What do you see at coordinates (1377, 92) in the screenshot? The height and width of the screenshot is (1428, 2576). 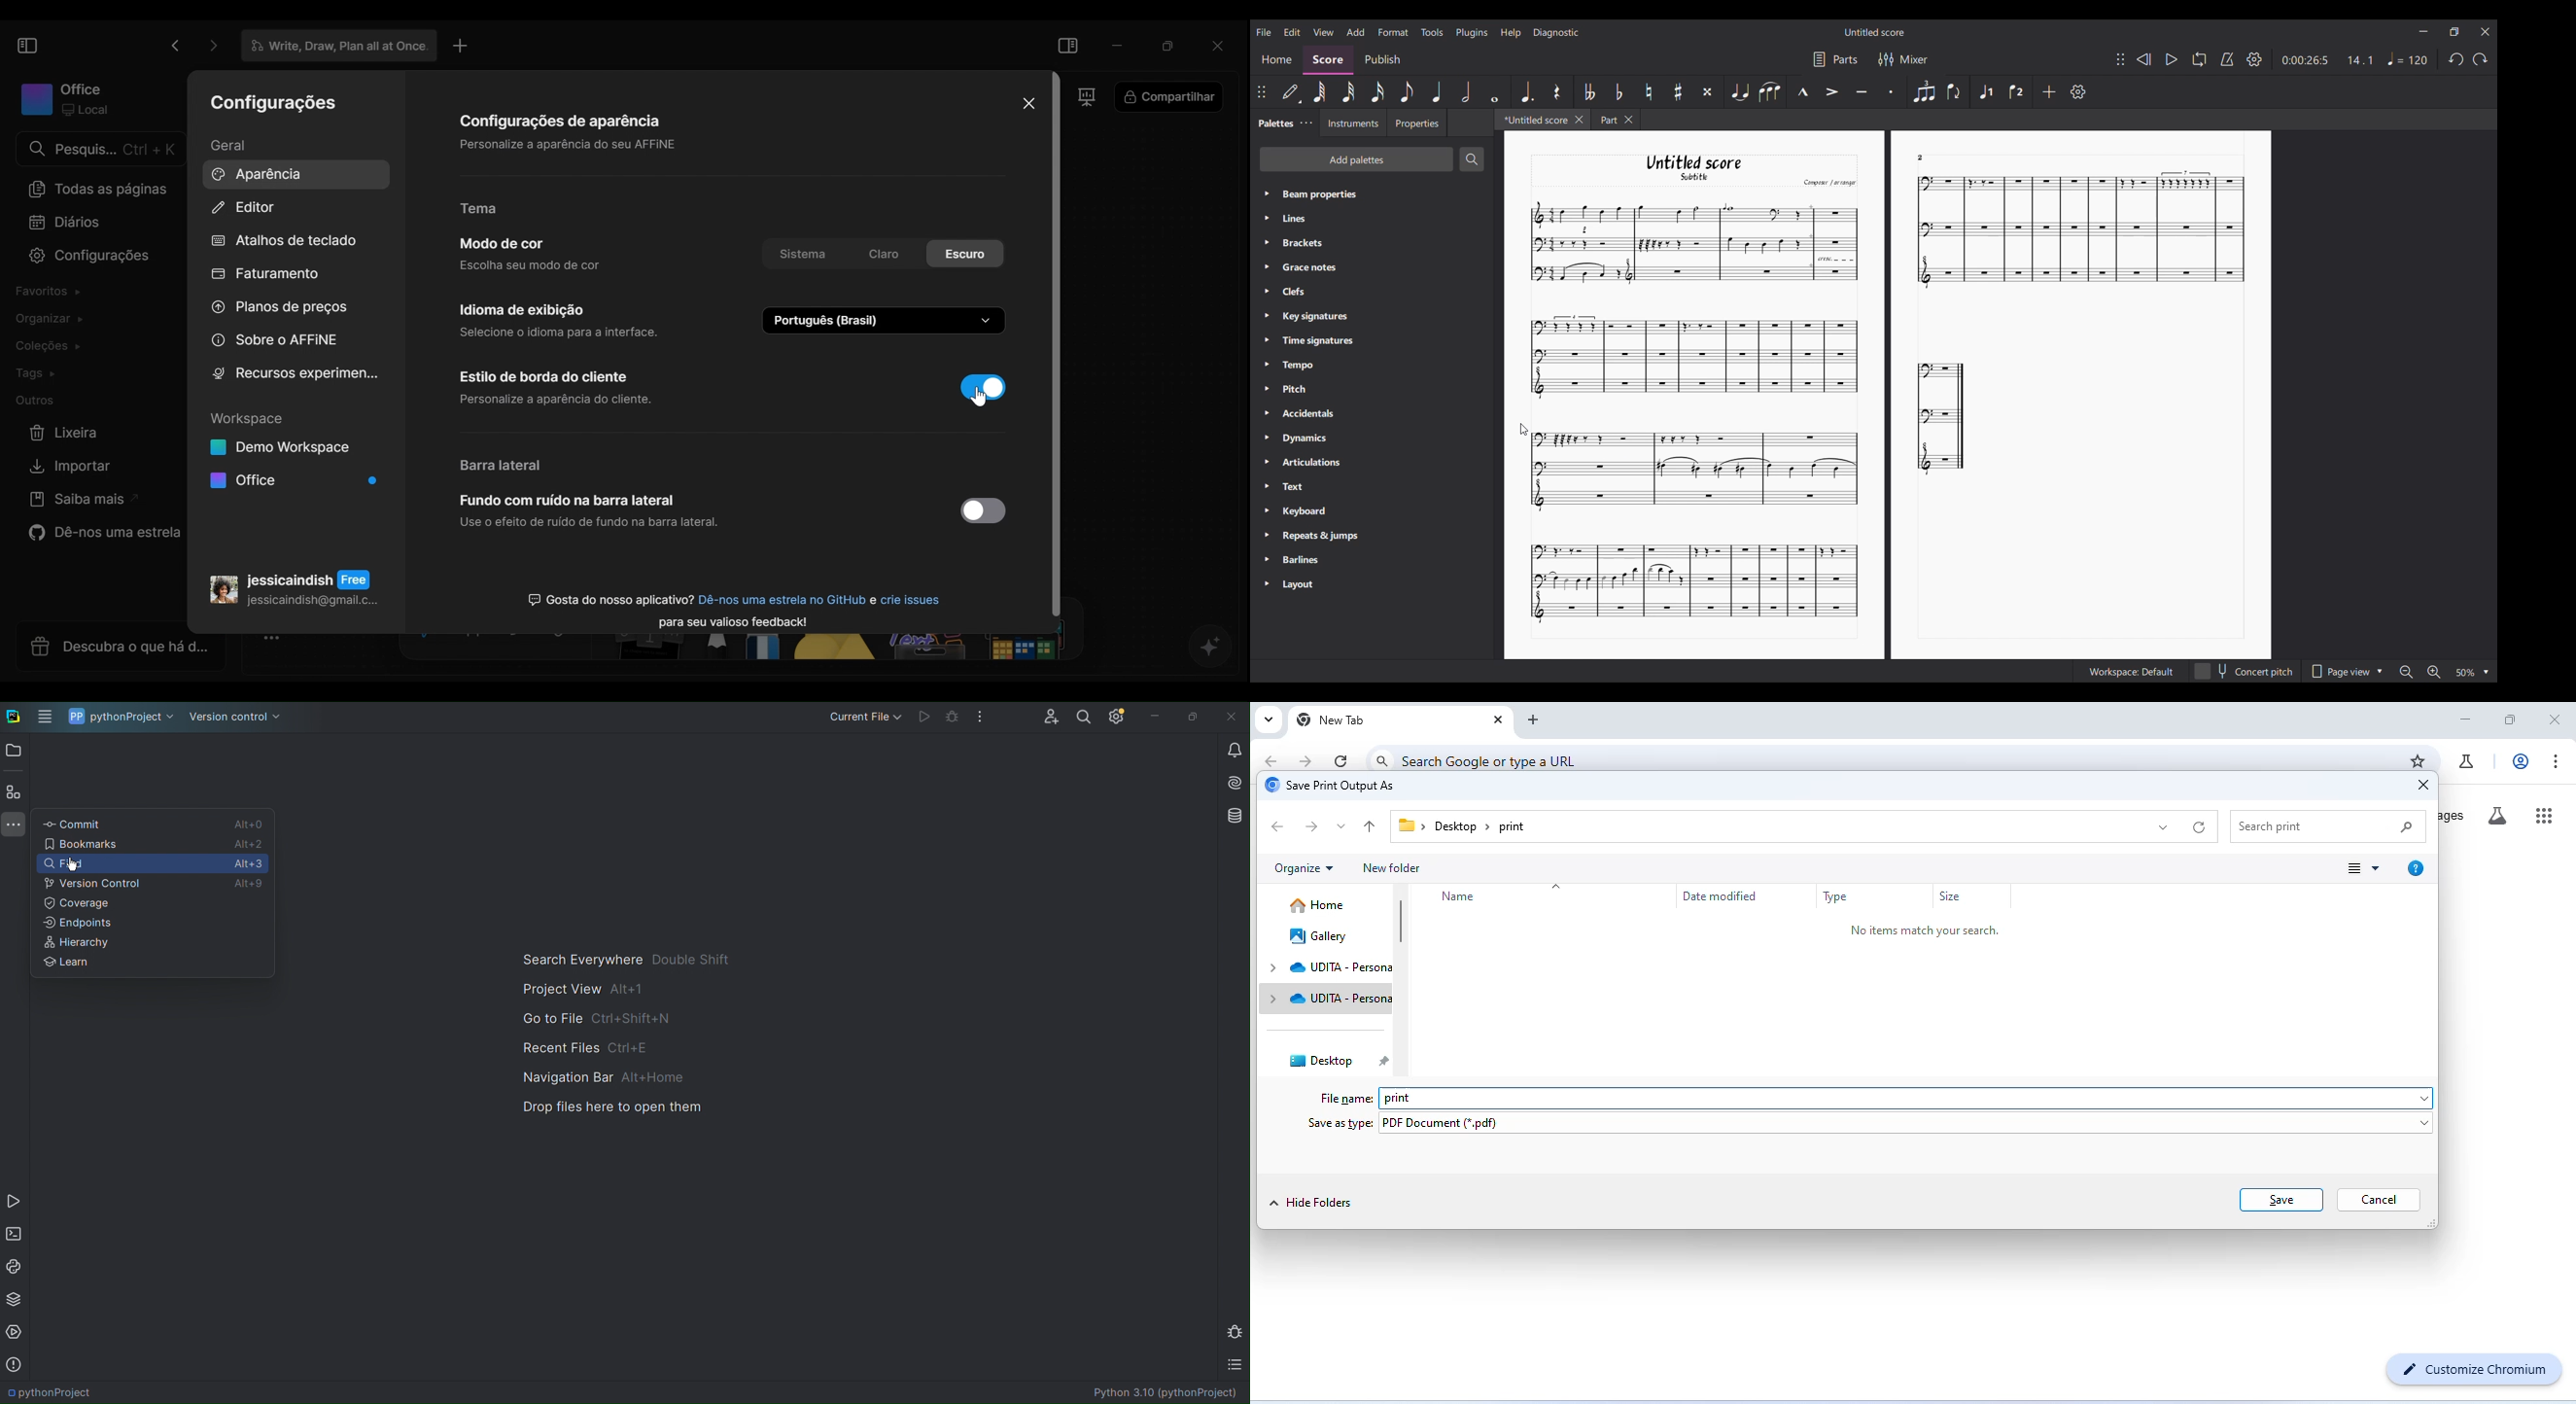 I see `16th note` at bounding box center [1377, 92].